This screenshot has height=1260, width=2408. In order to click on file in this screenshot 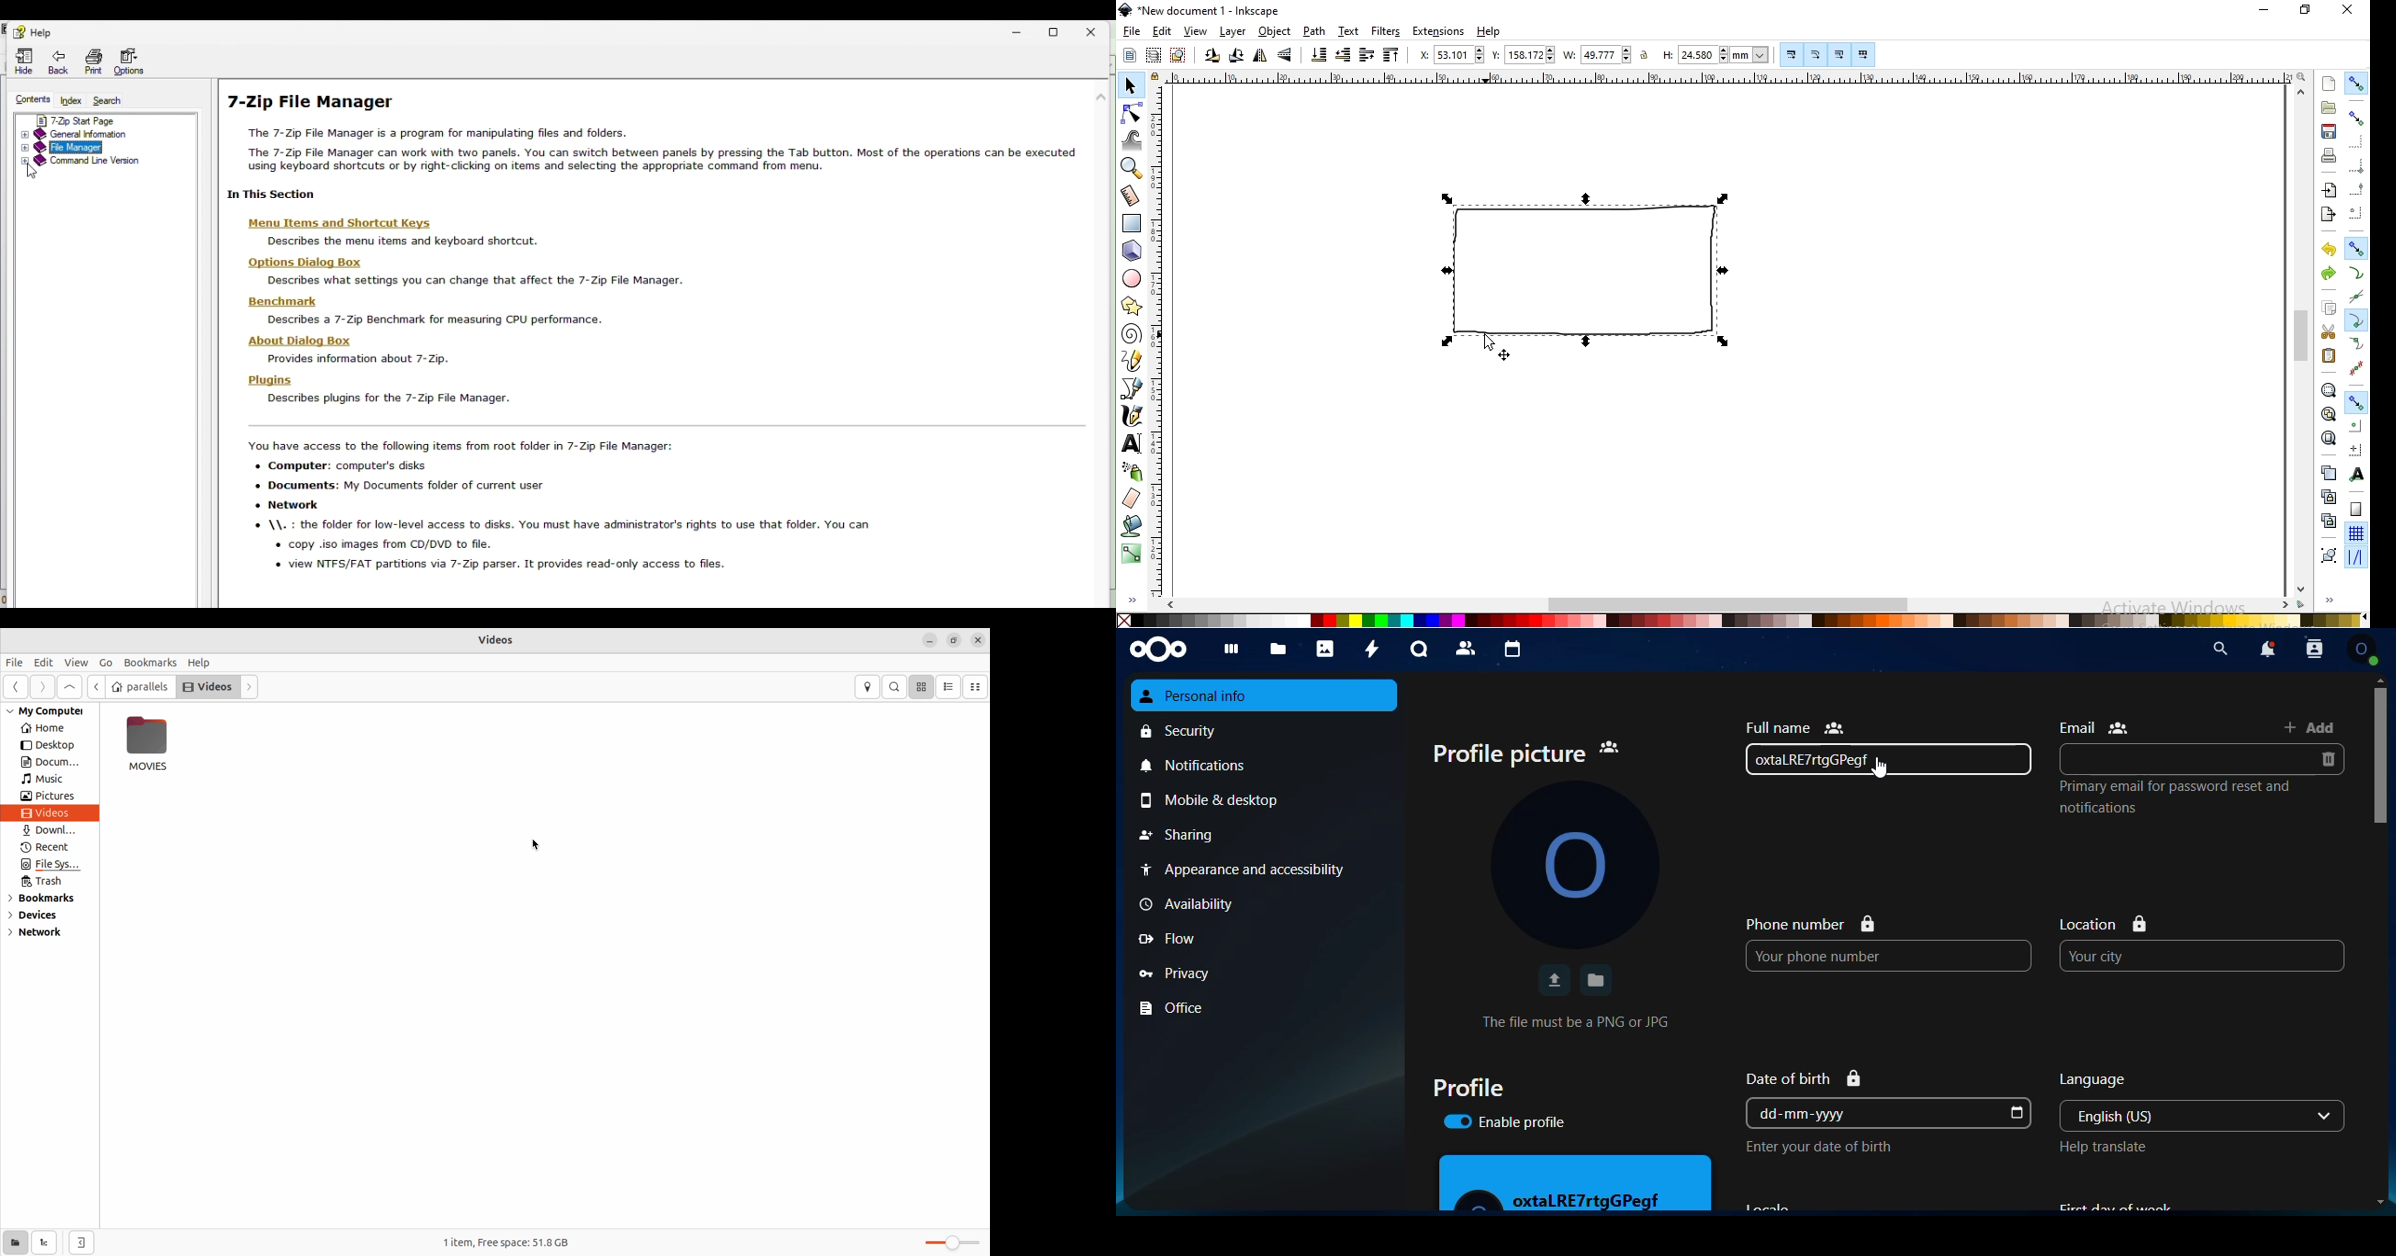, I will do `click(1130, 31)`.